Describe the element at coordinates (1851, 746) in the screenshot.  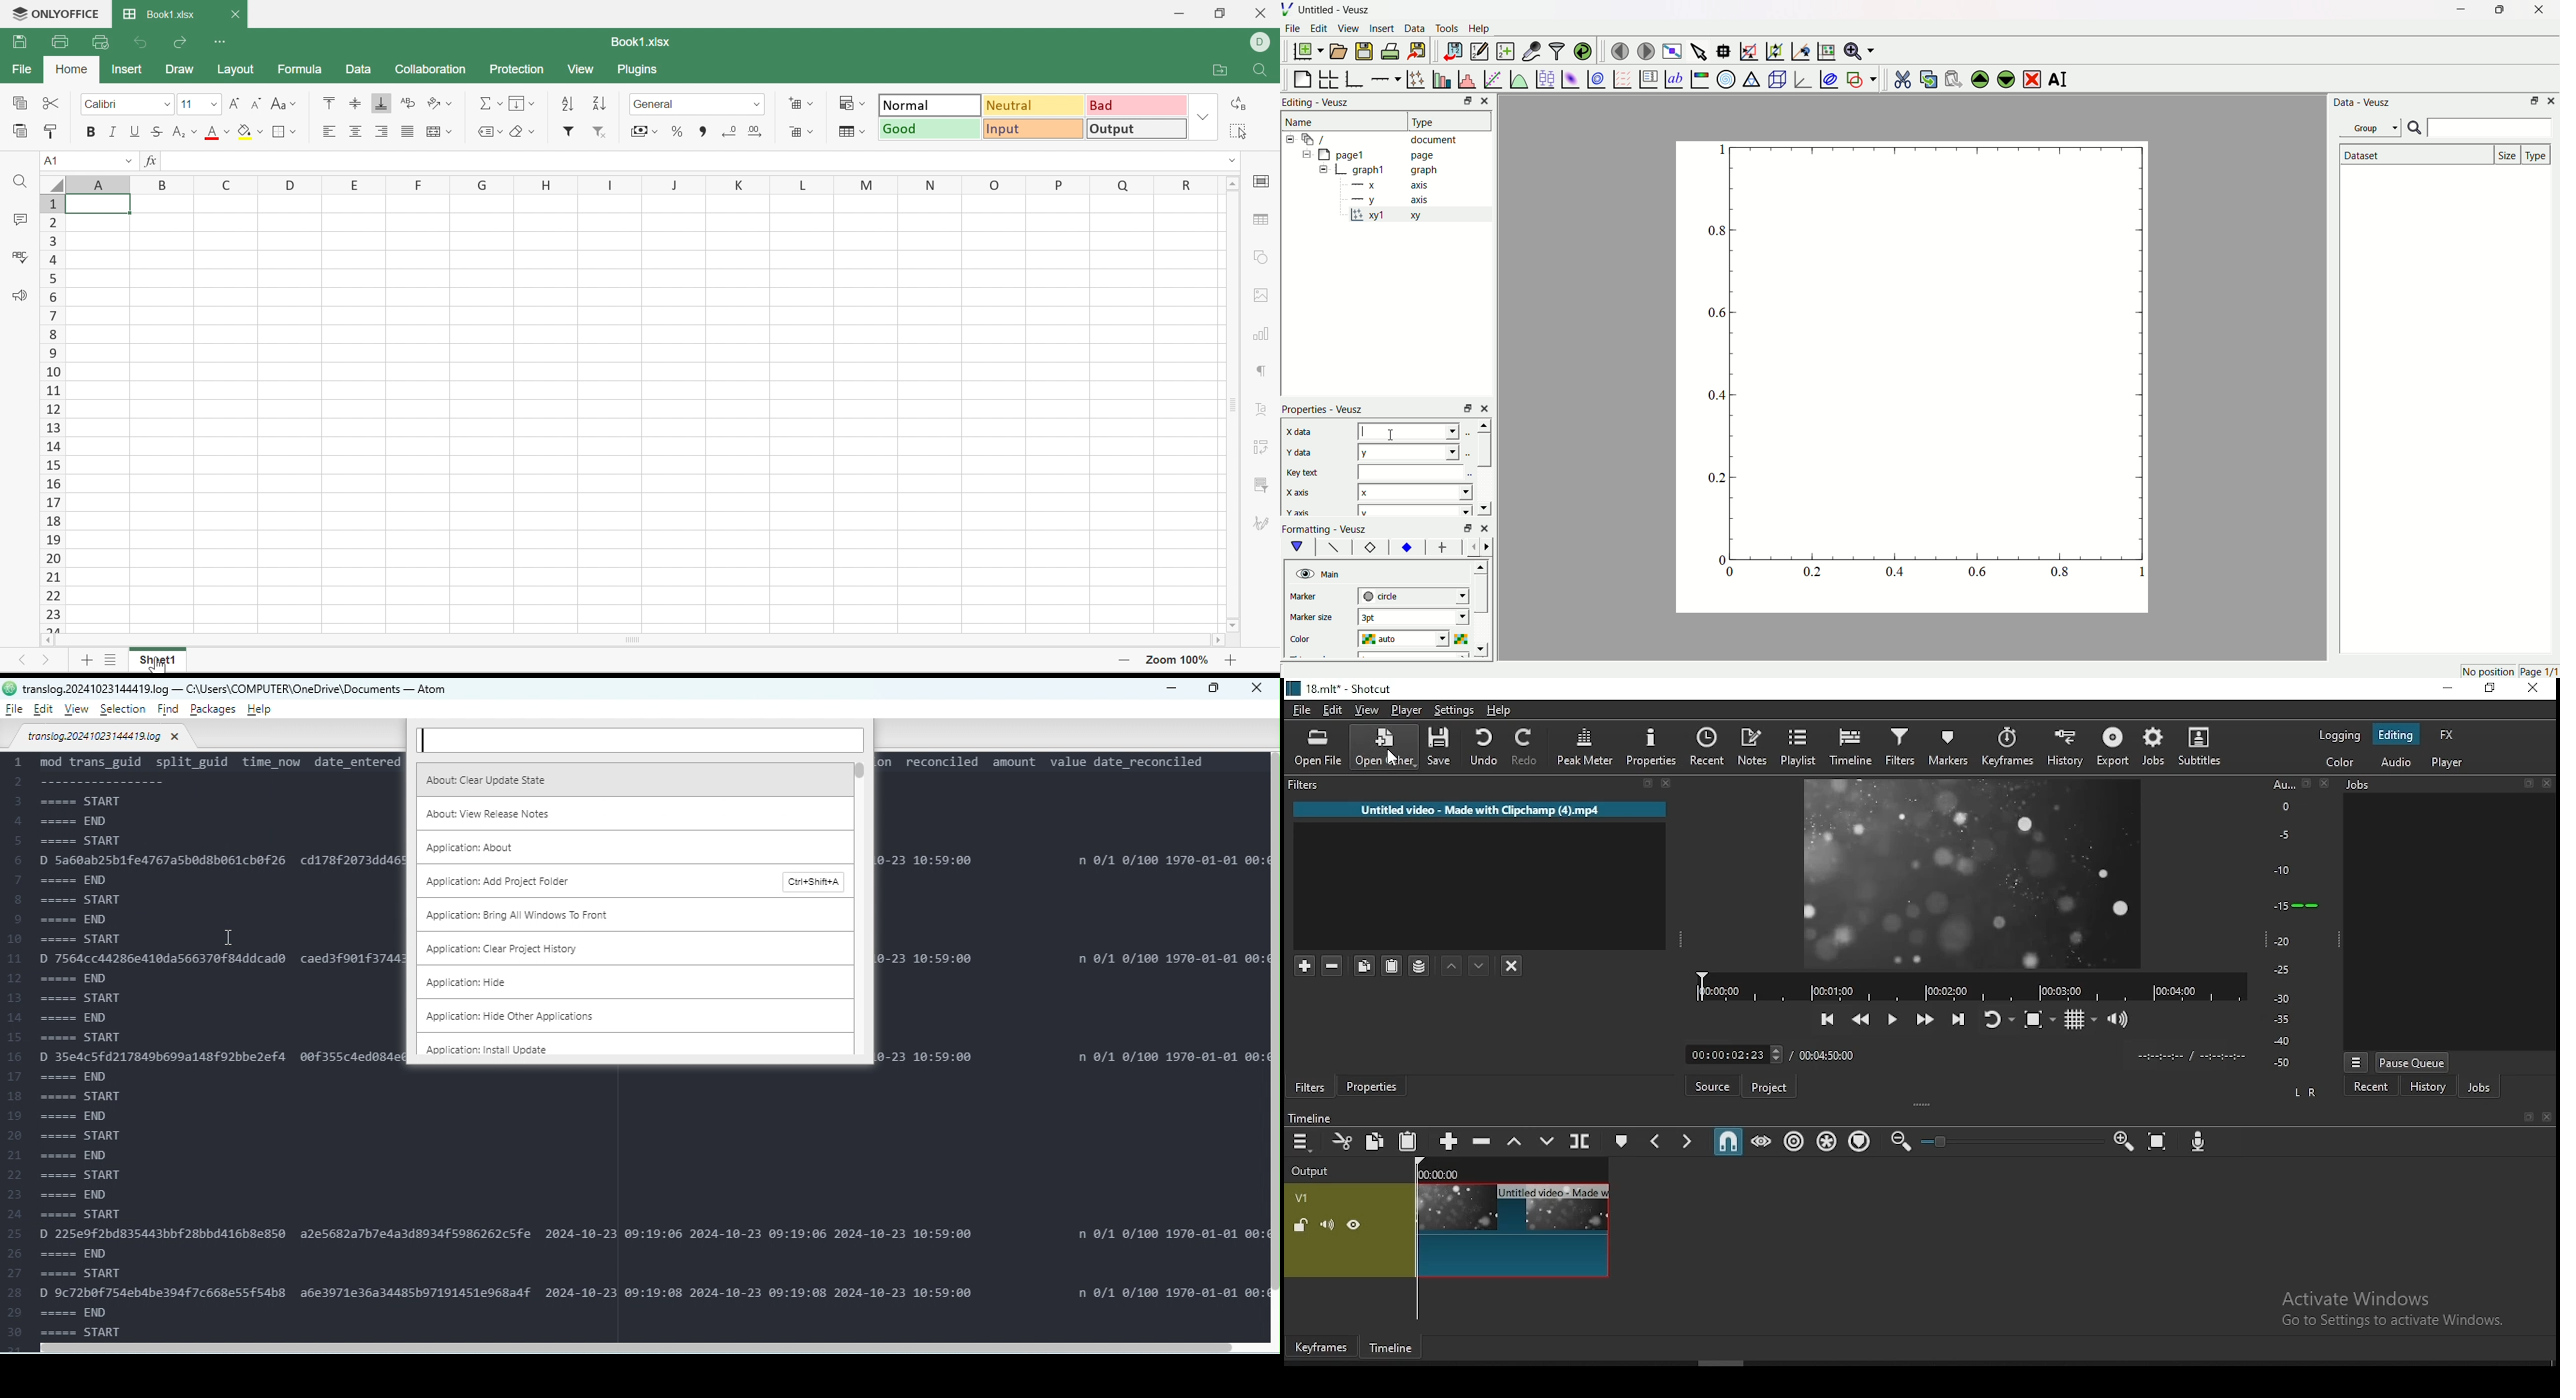
I see `timeline` at that location.